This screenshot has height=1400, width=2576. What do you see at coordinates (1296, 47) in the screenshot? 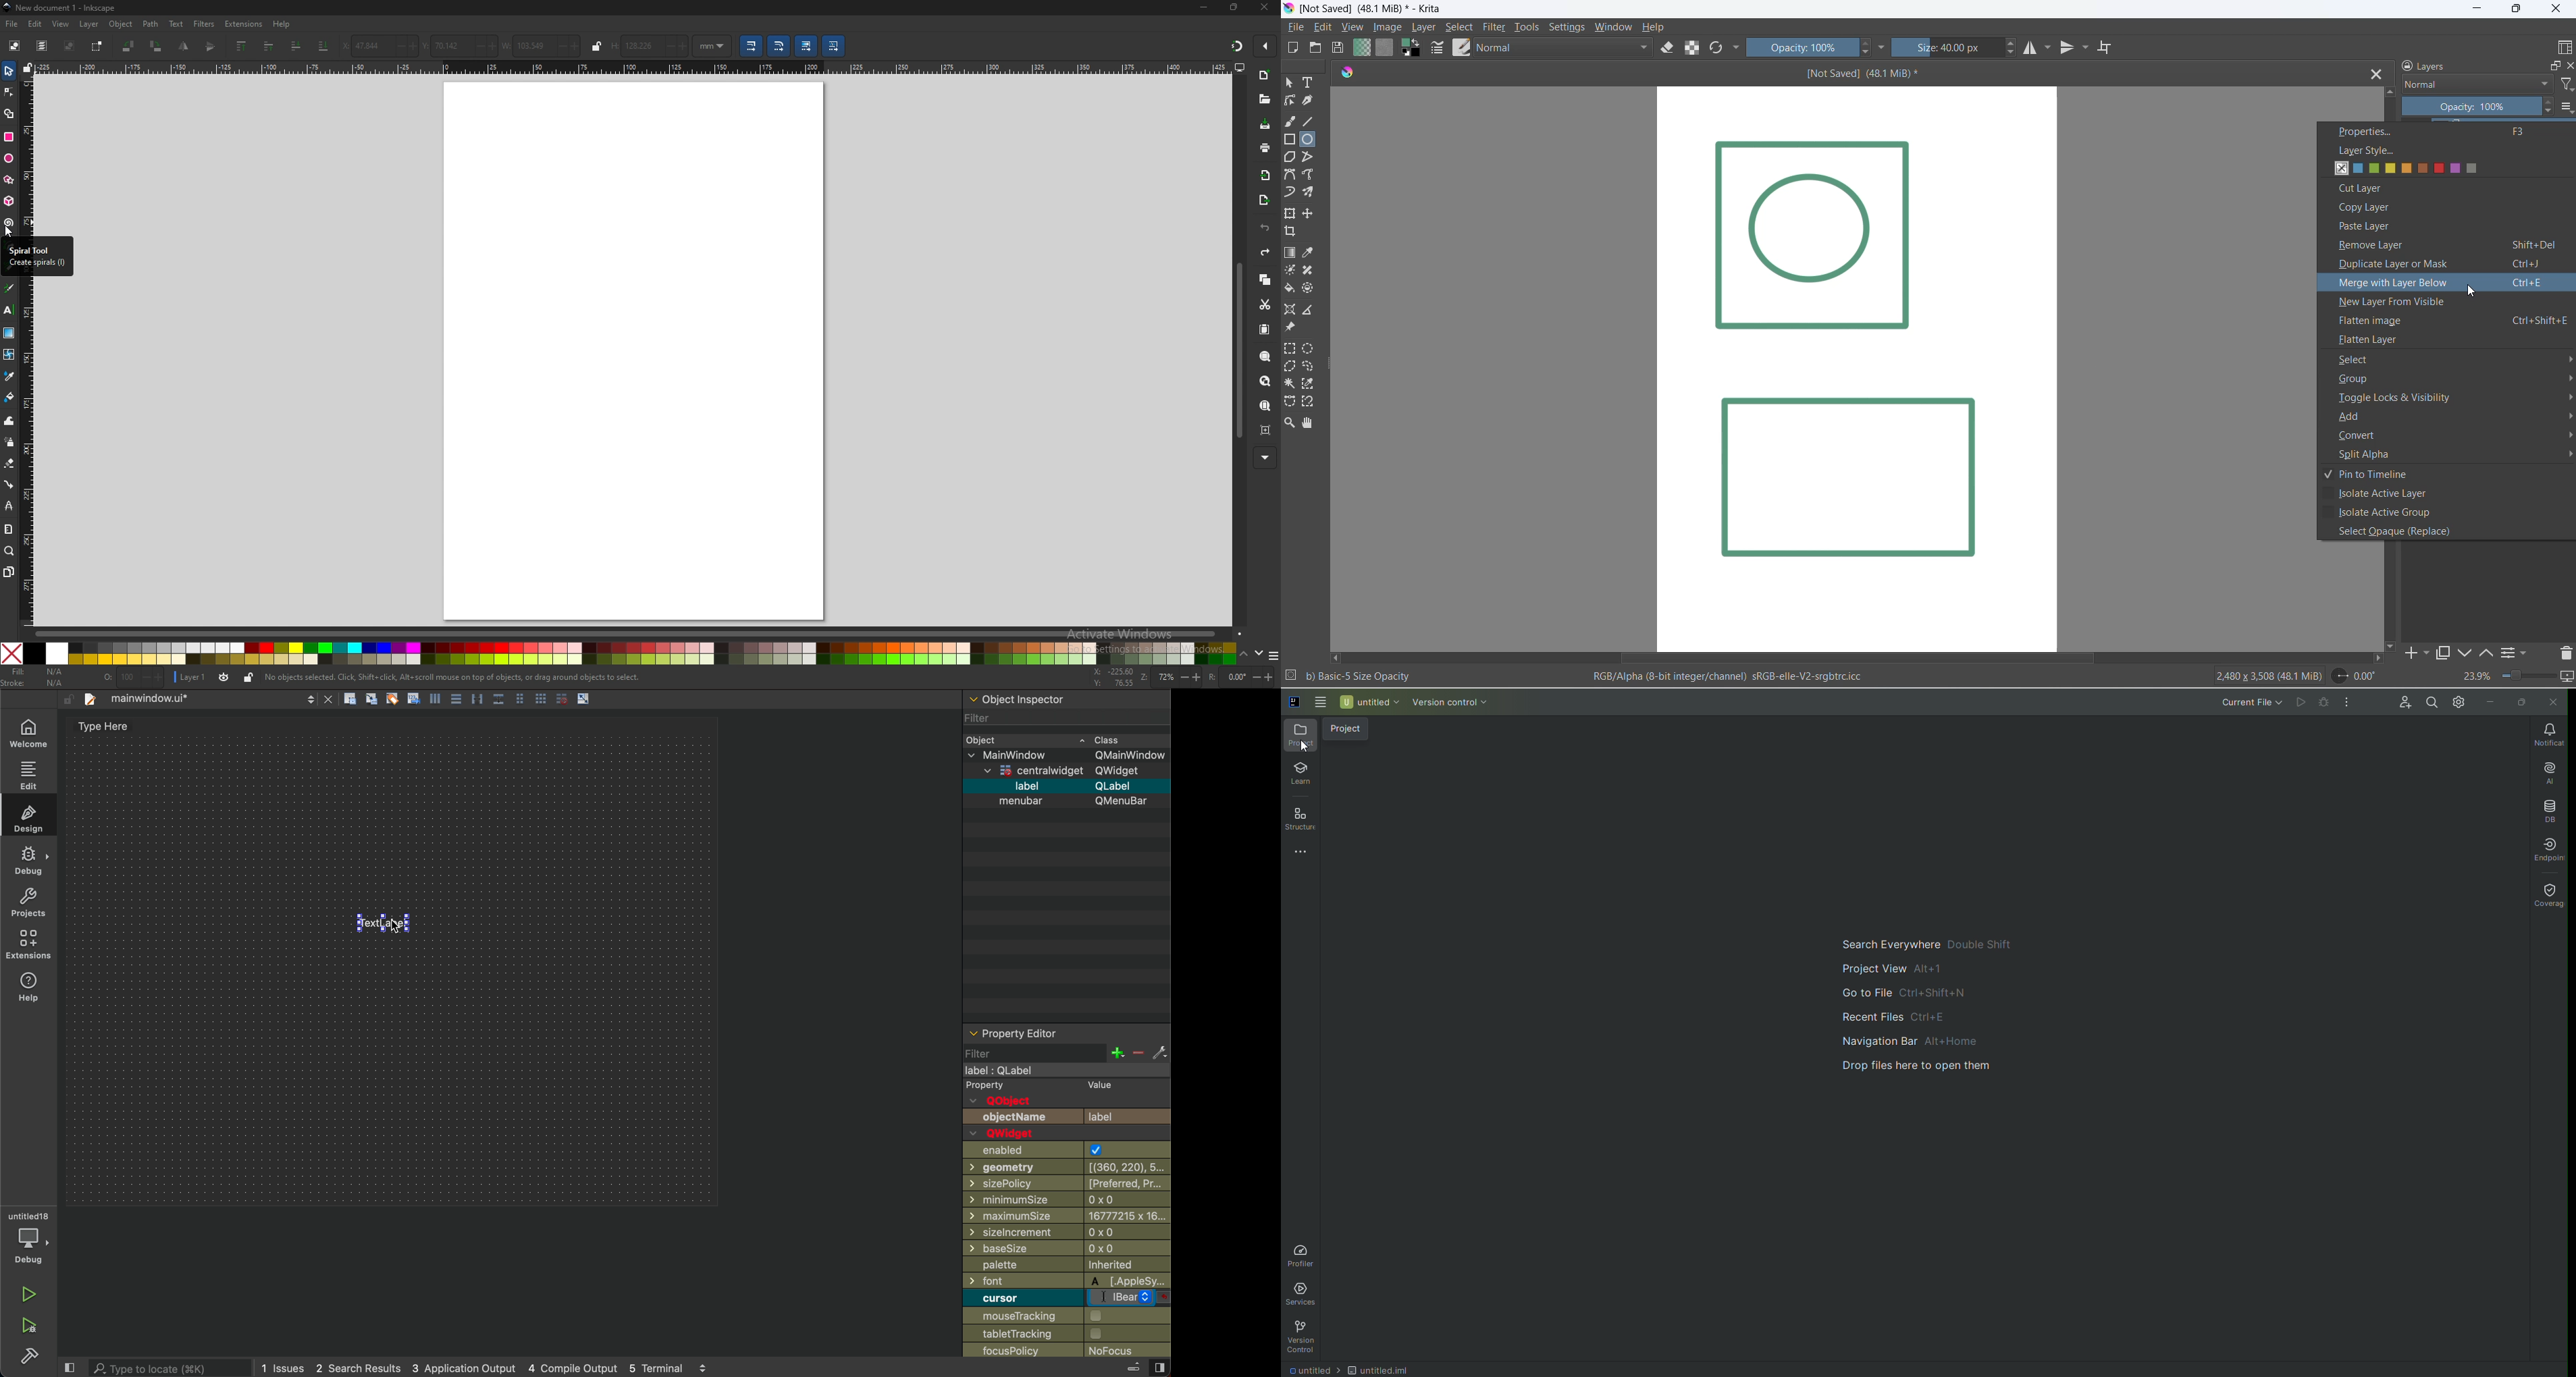
I see `new file` at bounding box center [1296, 47].